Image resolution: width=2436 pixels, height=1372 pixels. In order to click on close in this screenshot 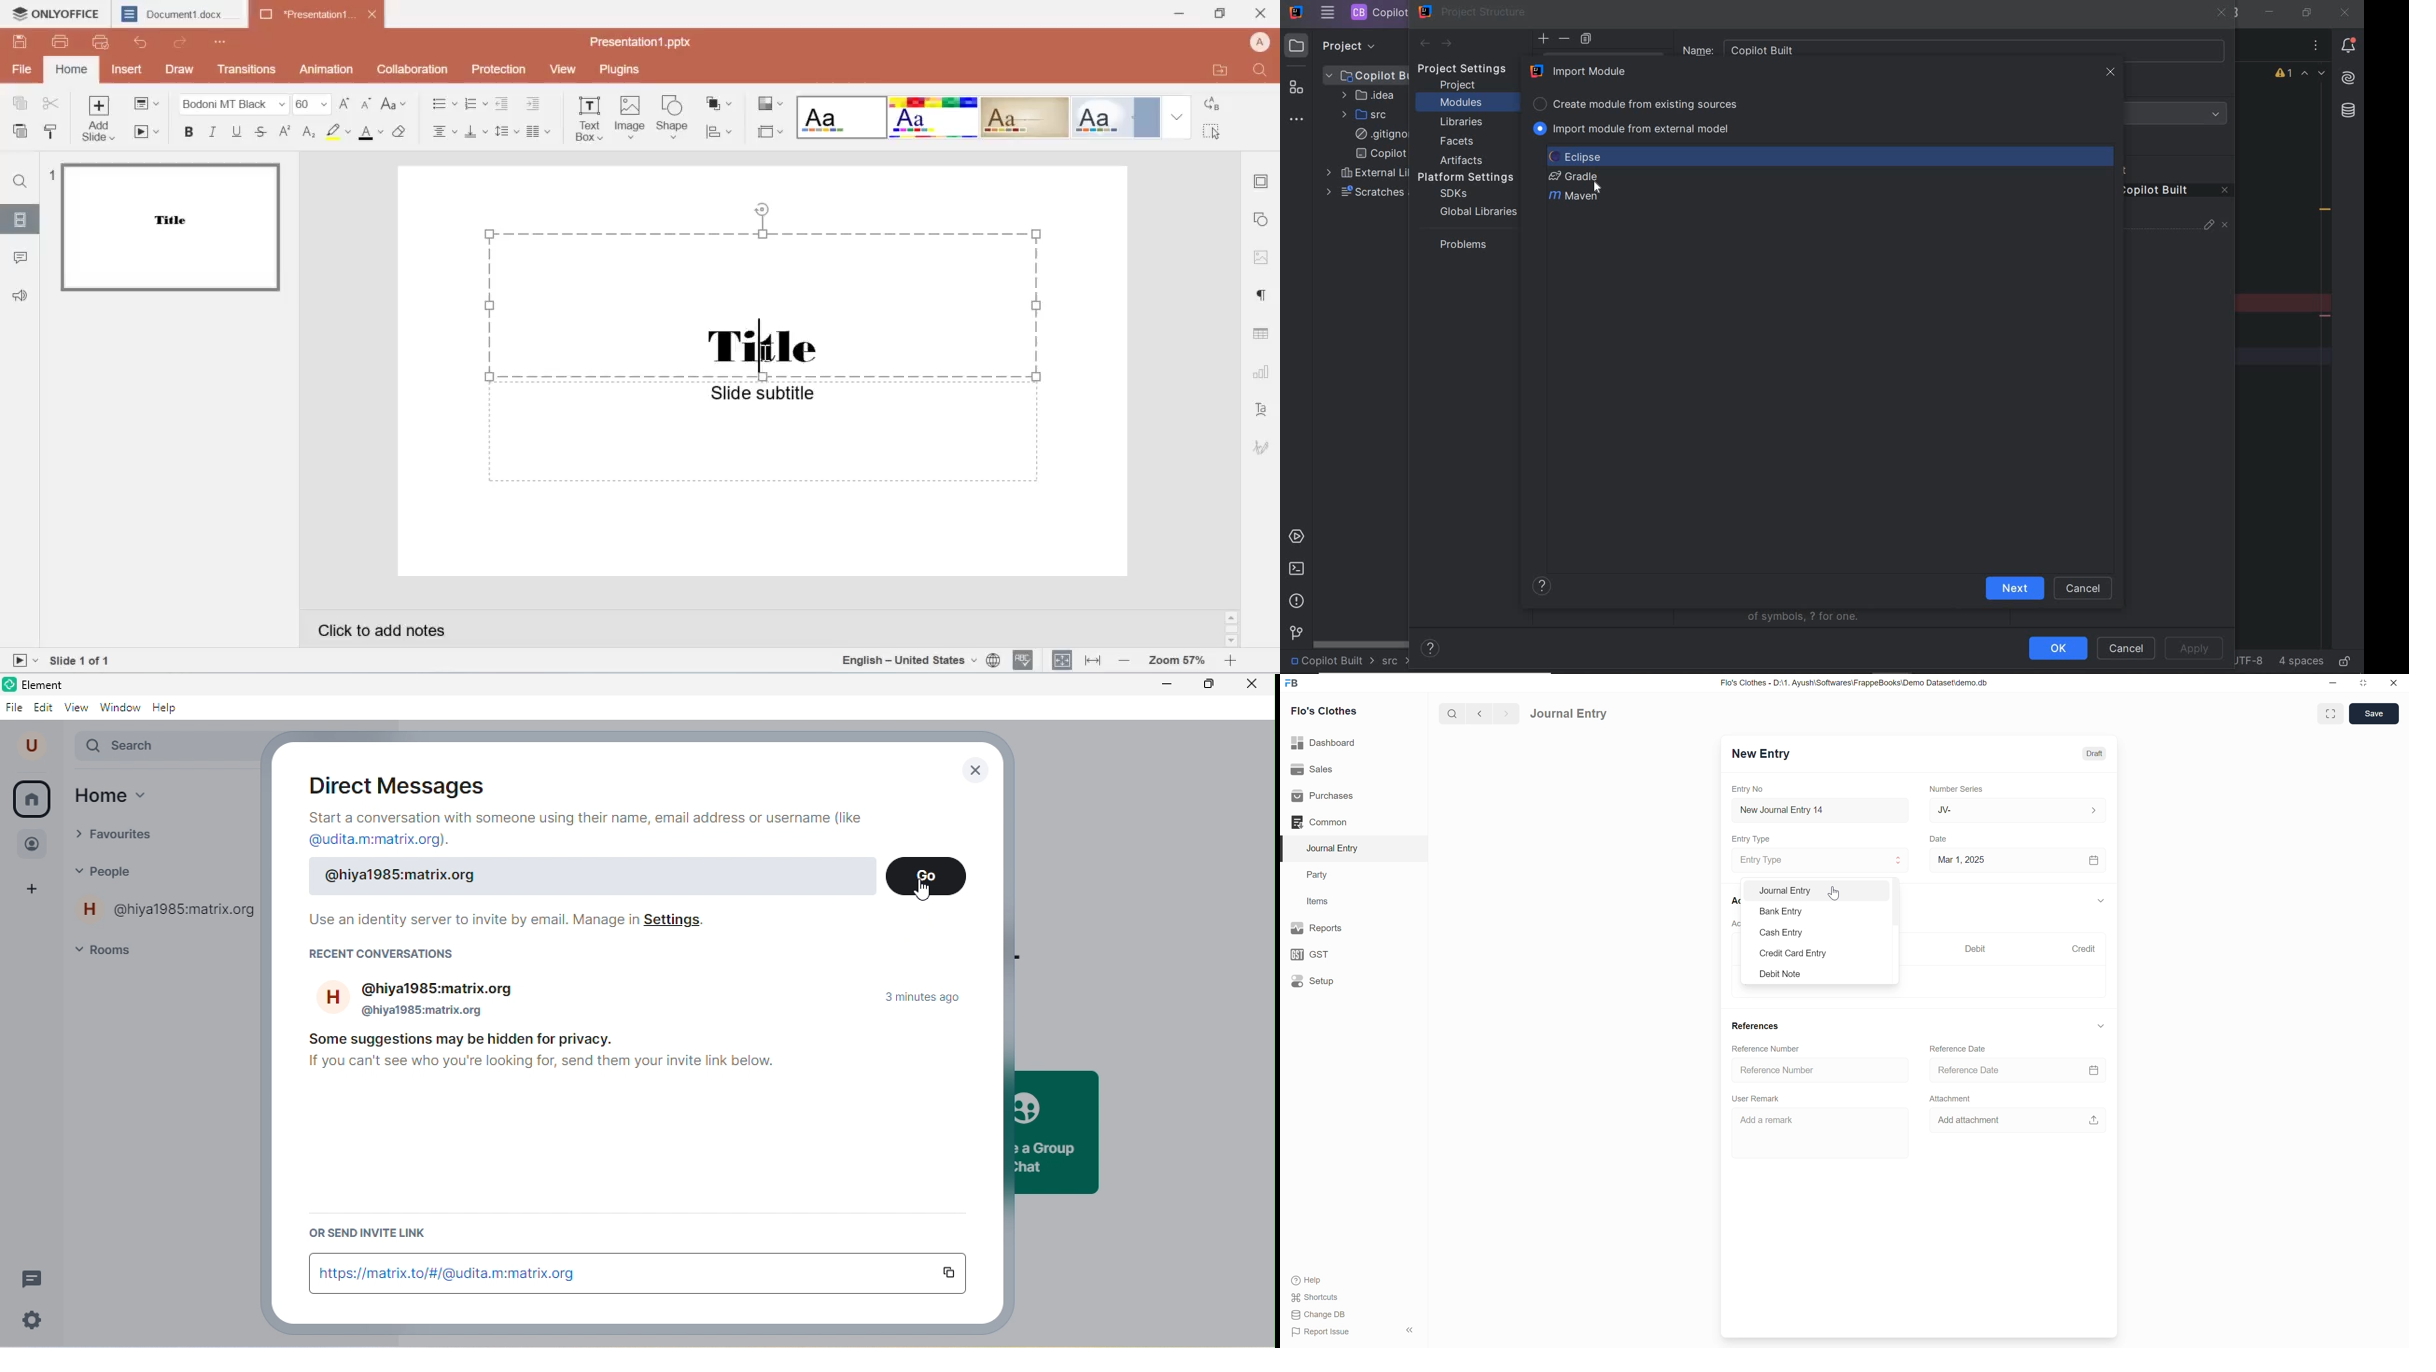, I will do `click(2345, 12)`.